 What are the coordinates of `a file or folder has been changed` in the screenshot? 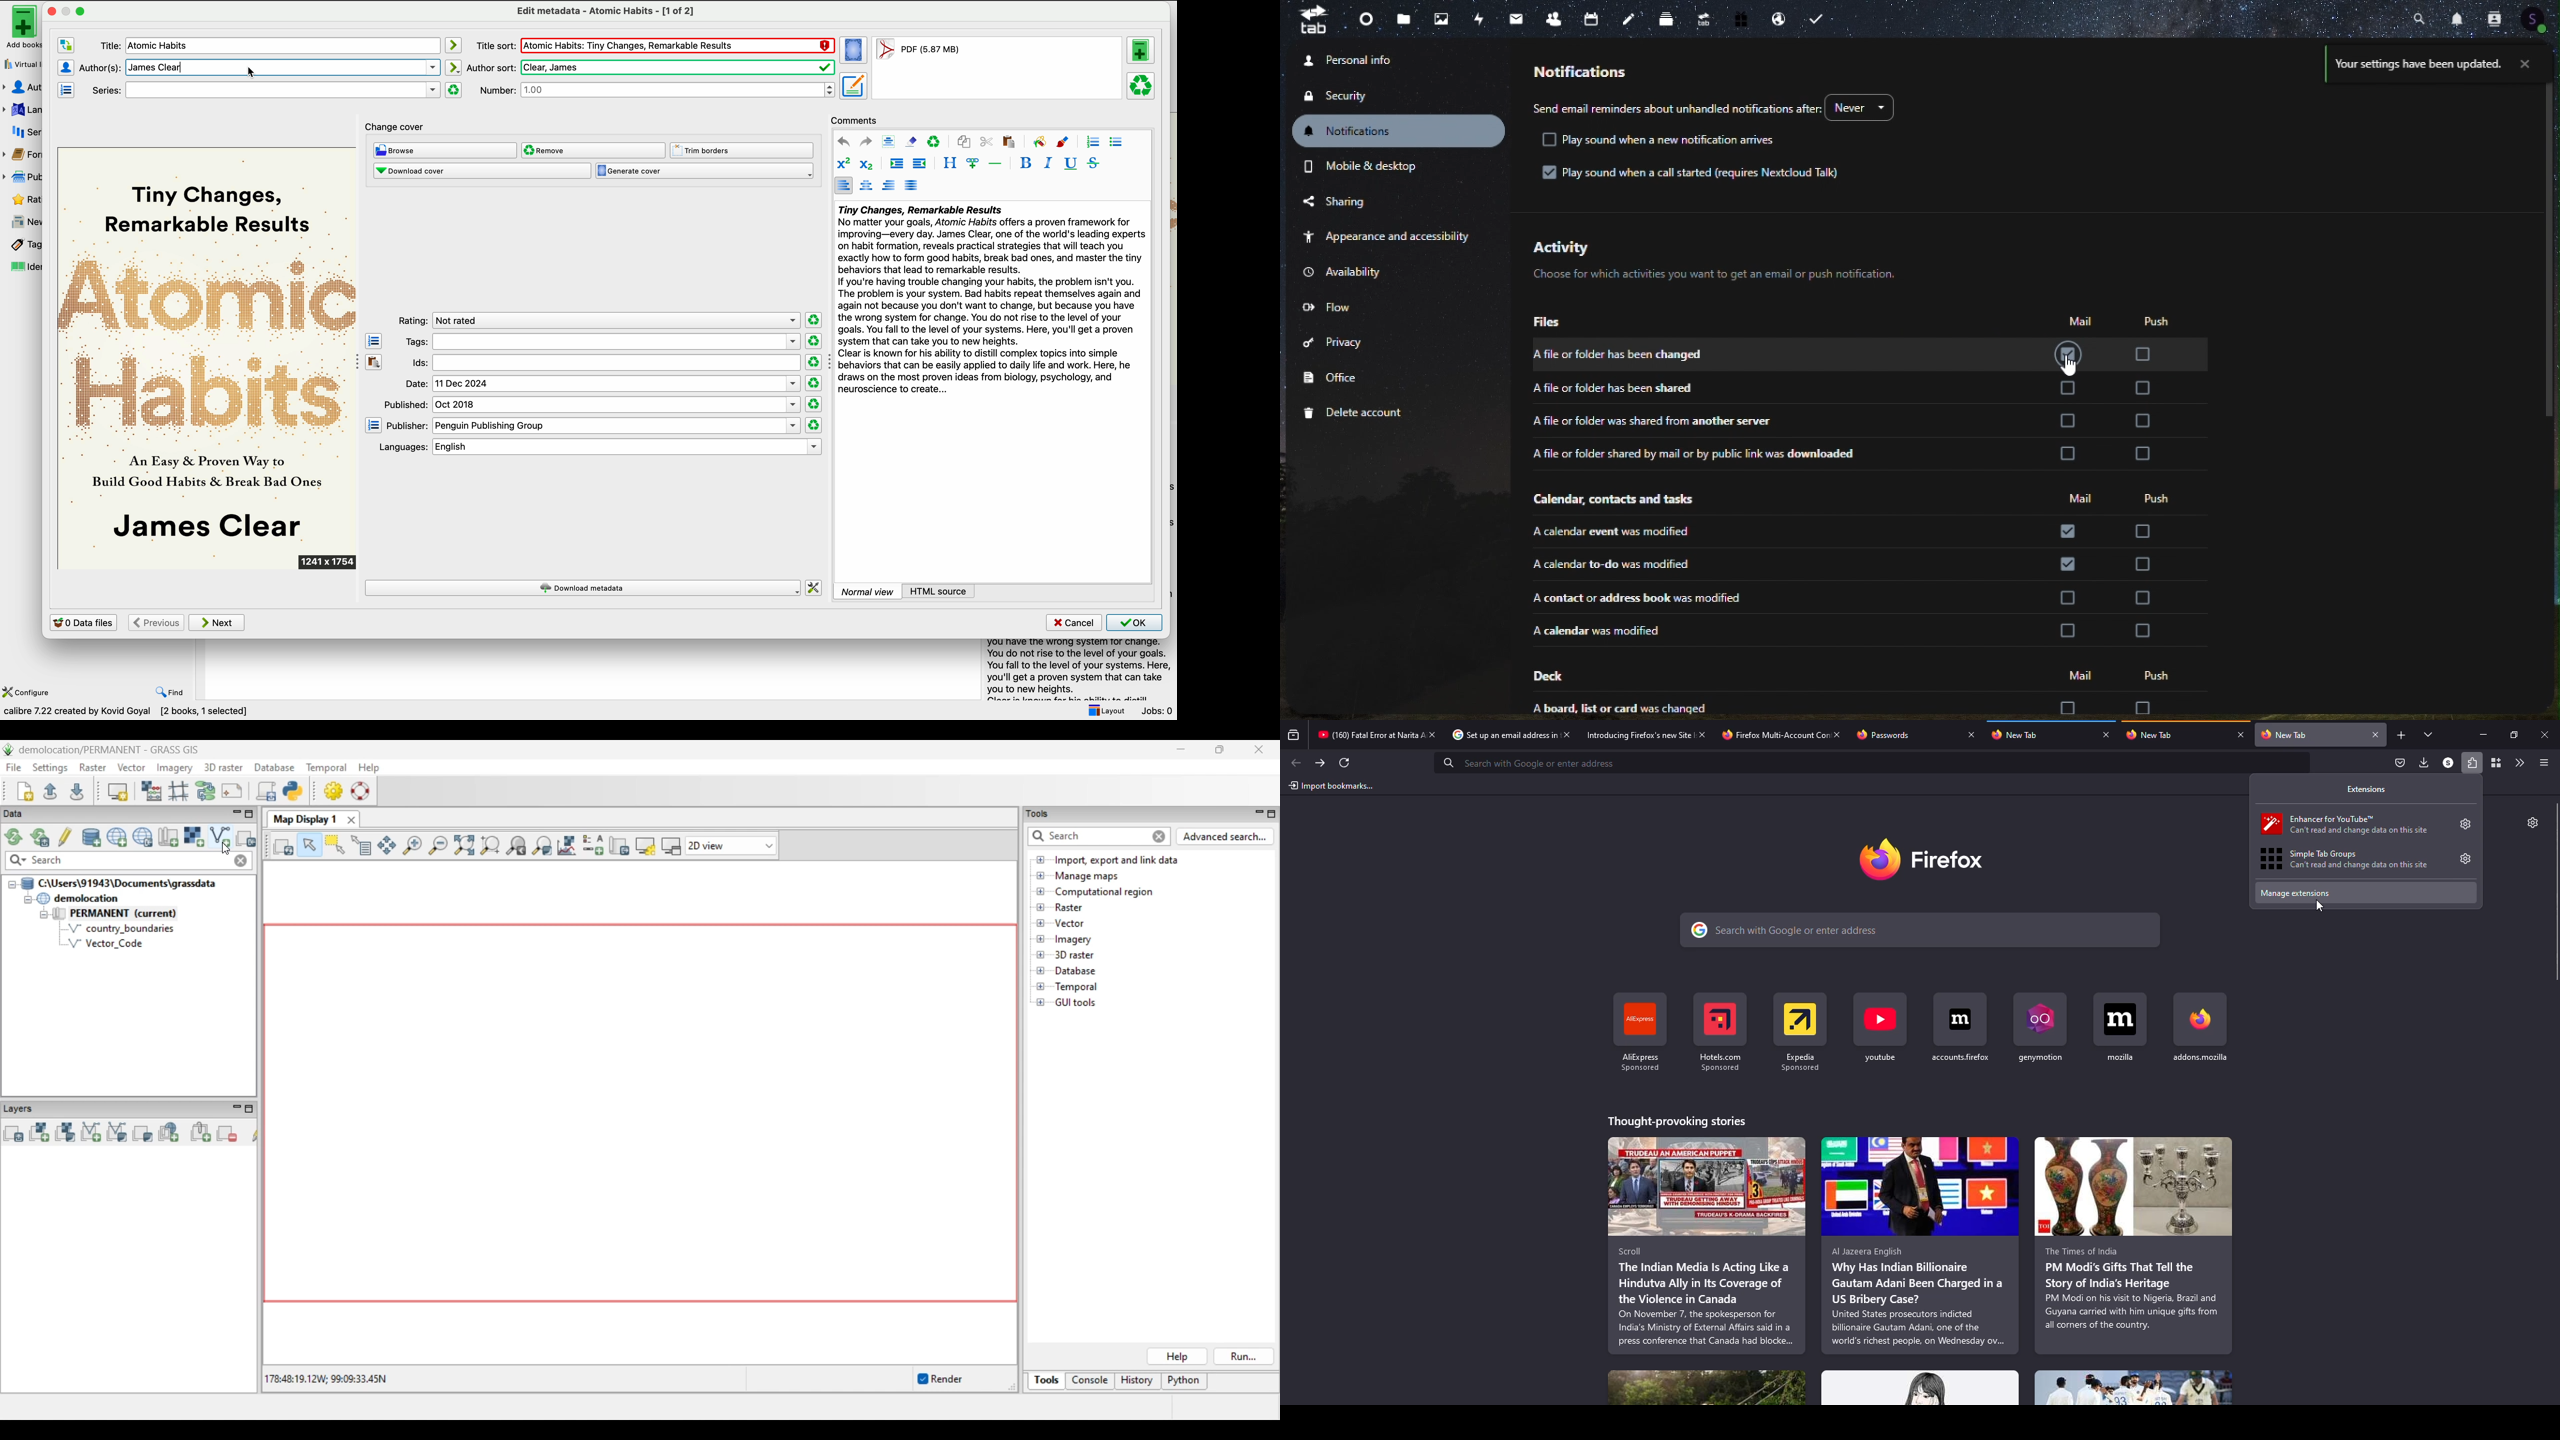 It's located at (1630, 355).